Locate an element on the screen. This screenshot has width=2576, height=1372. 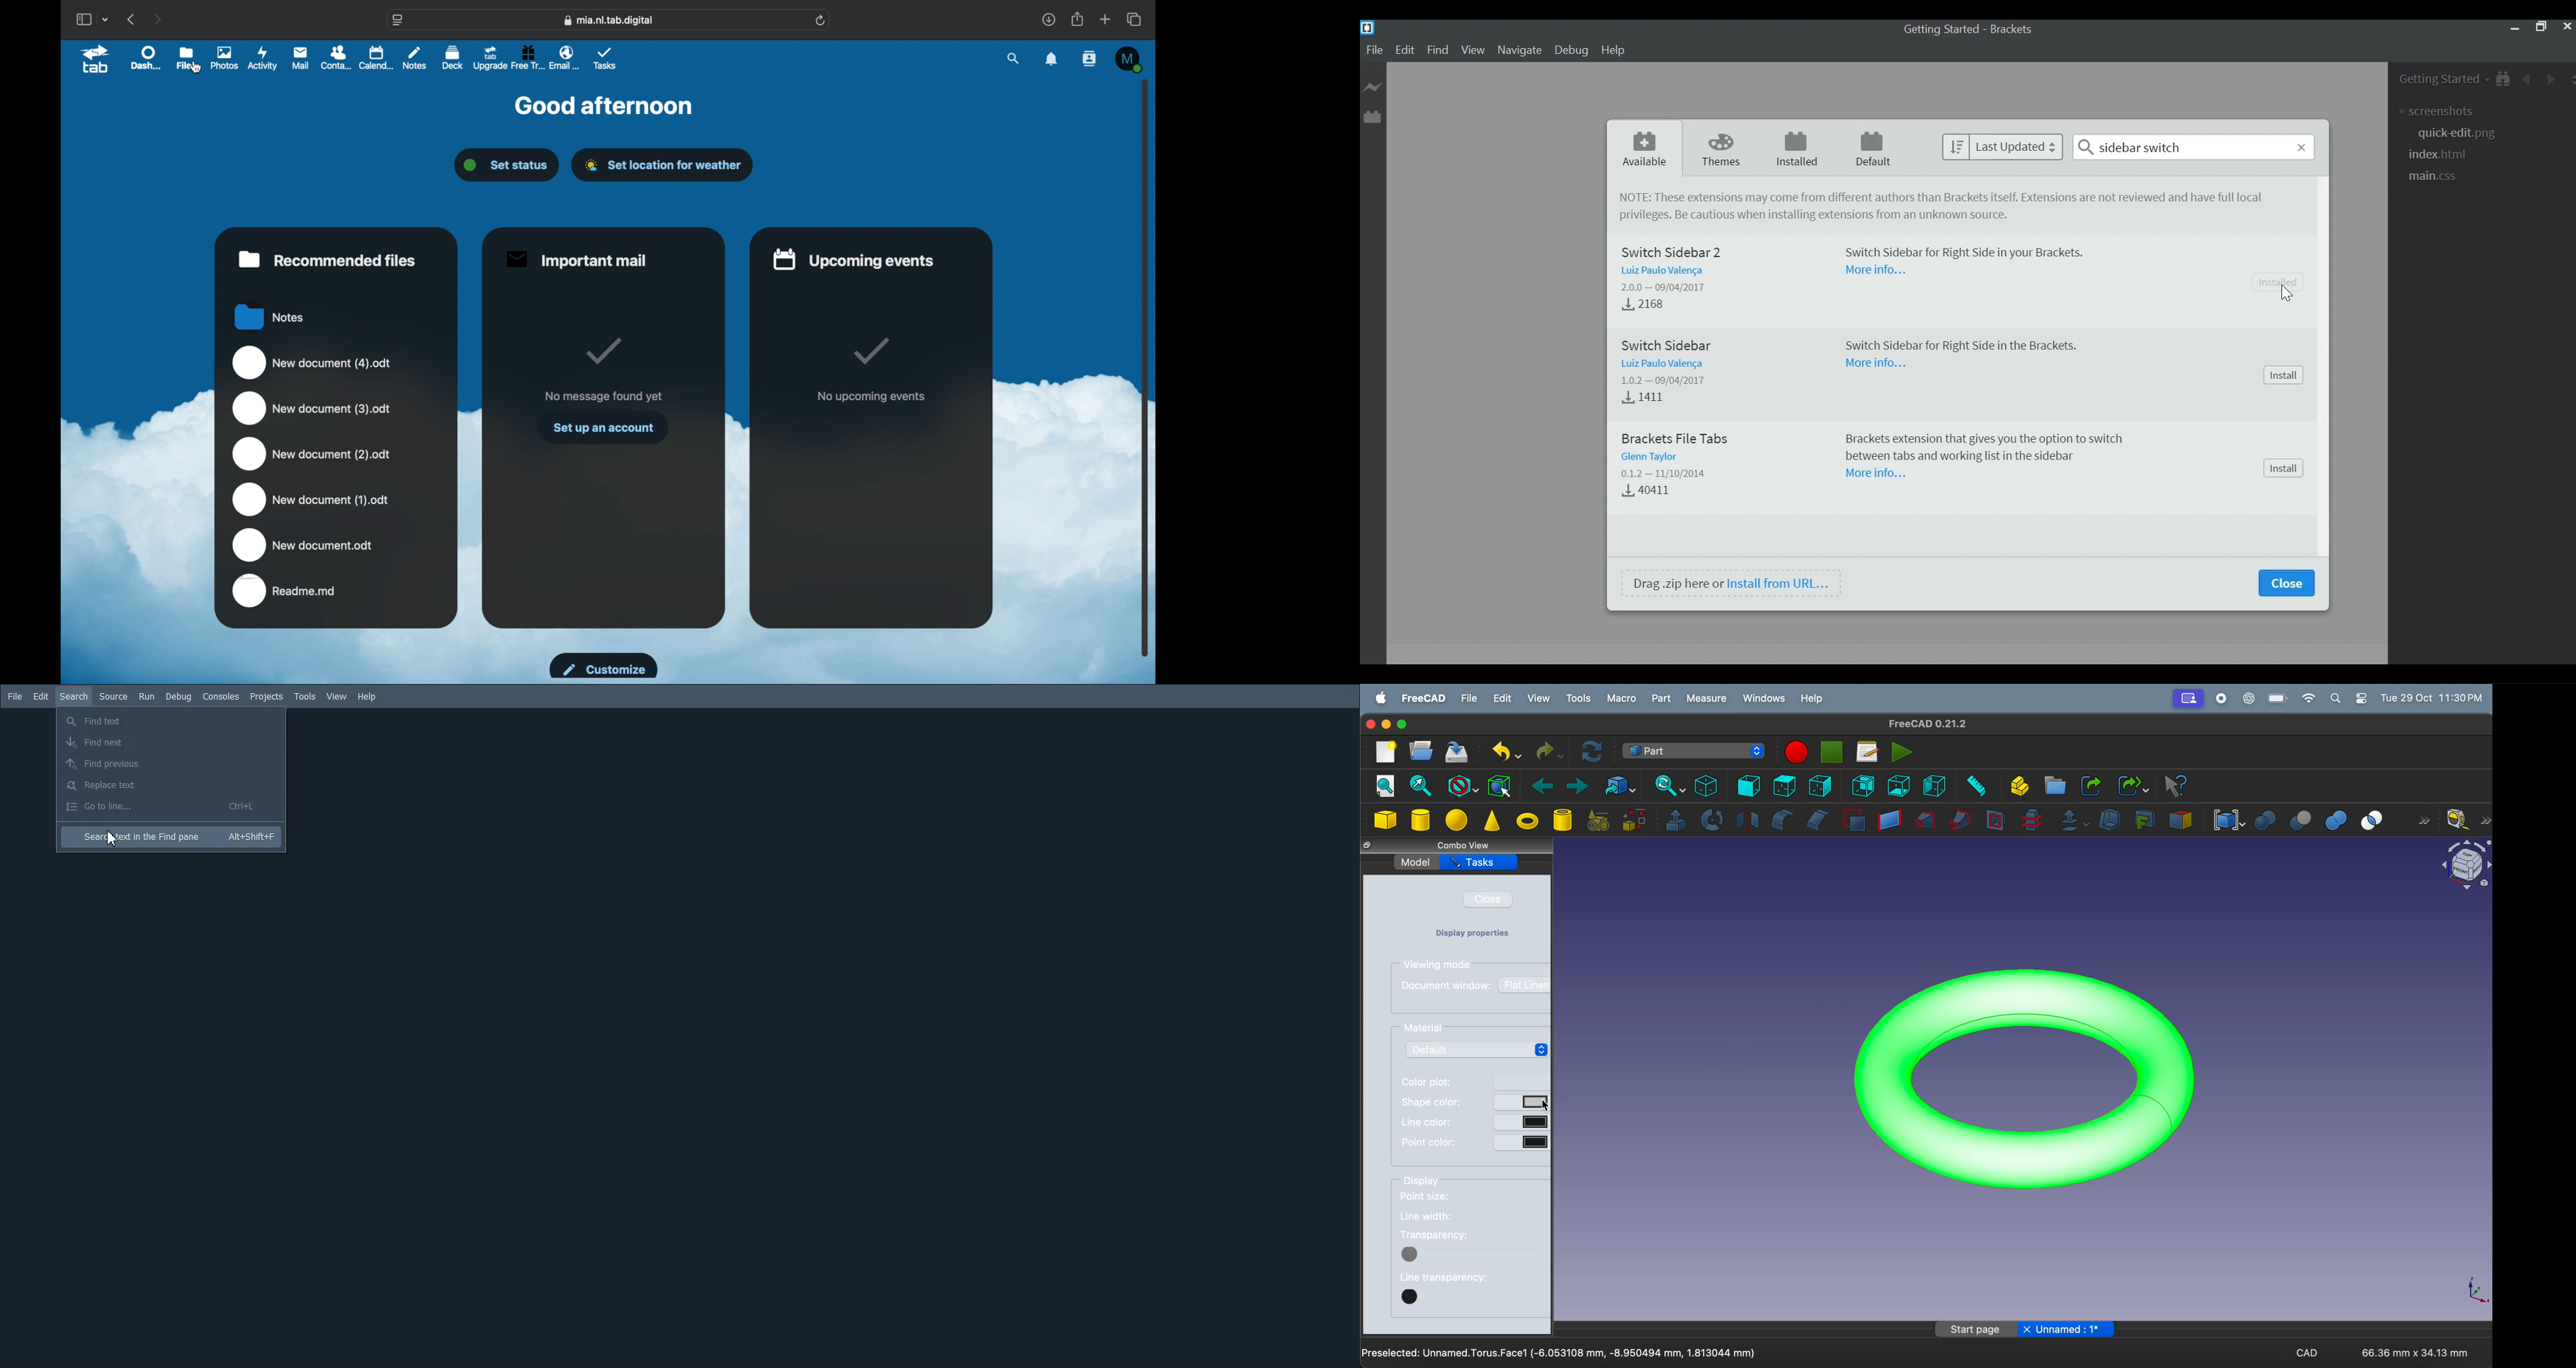
measure distance is located at coordinates (1973, 786).